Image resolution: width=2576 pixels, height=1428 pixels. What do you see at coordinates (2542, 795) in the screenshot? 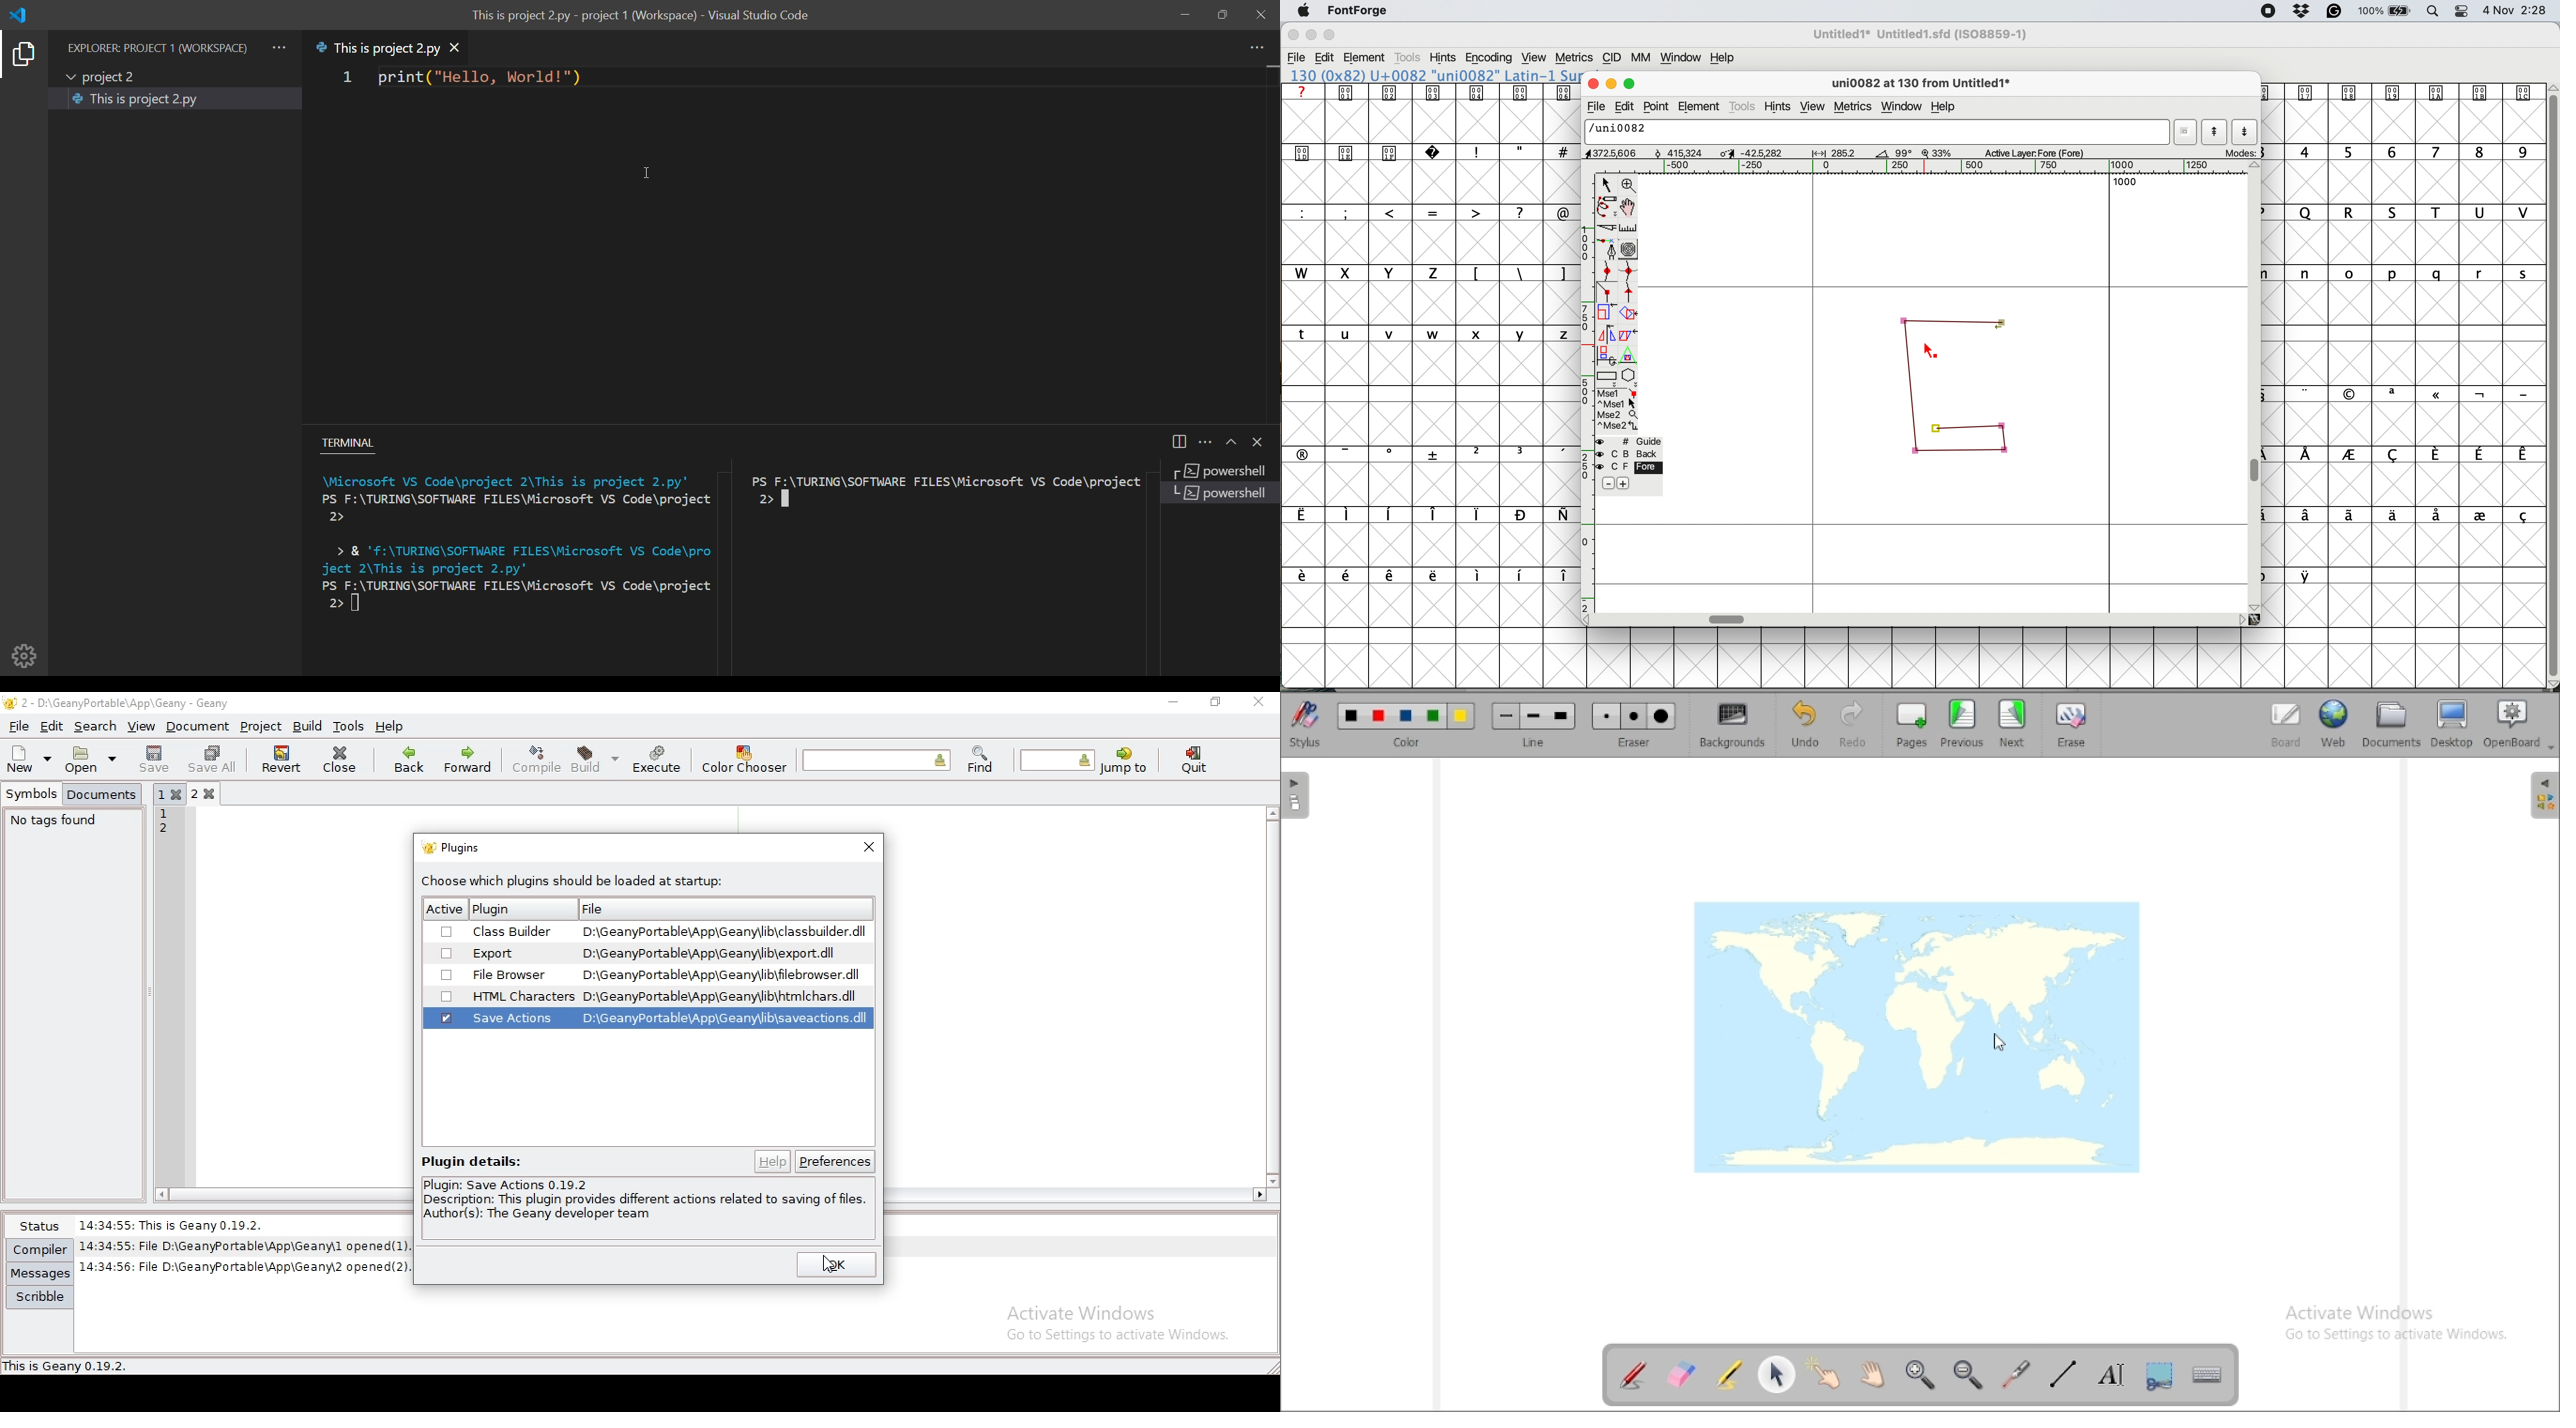
I see `sidebar settings` at bounding box center [2542, 795].